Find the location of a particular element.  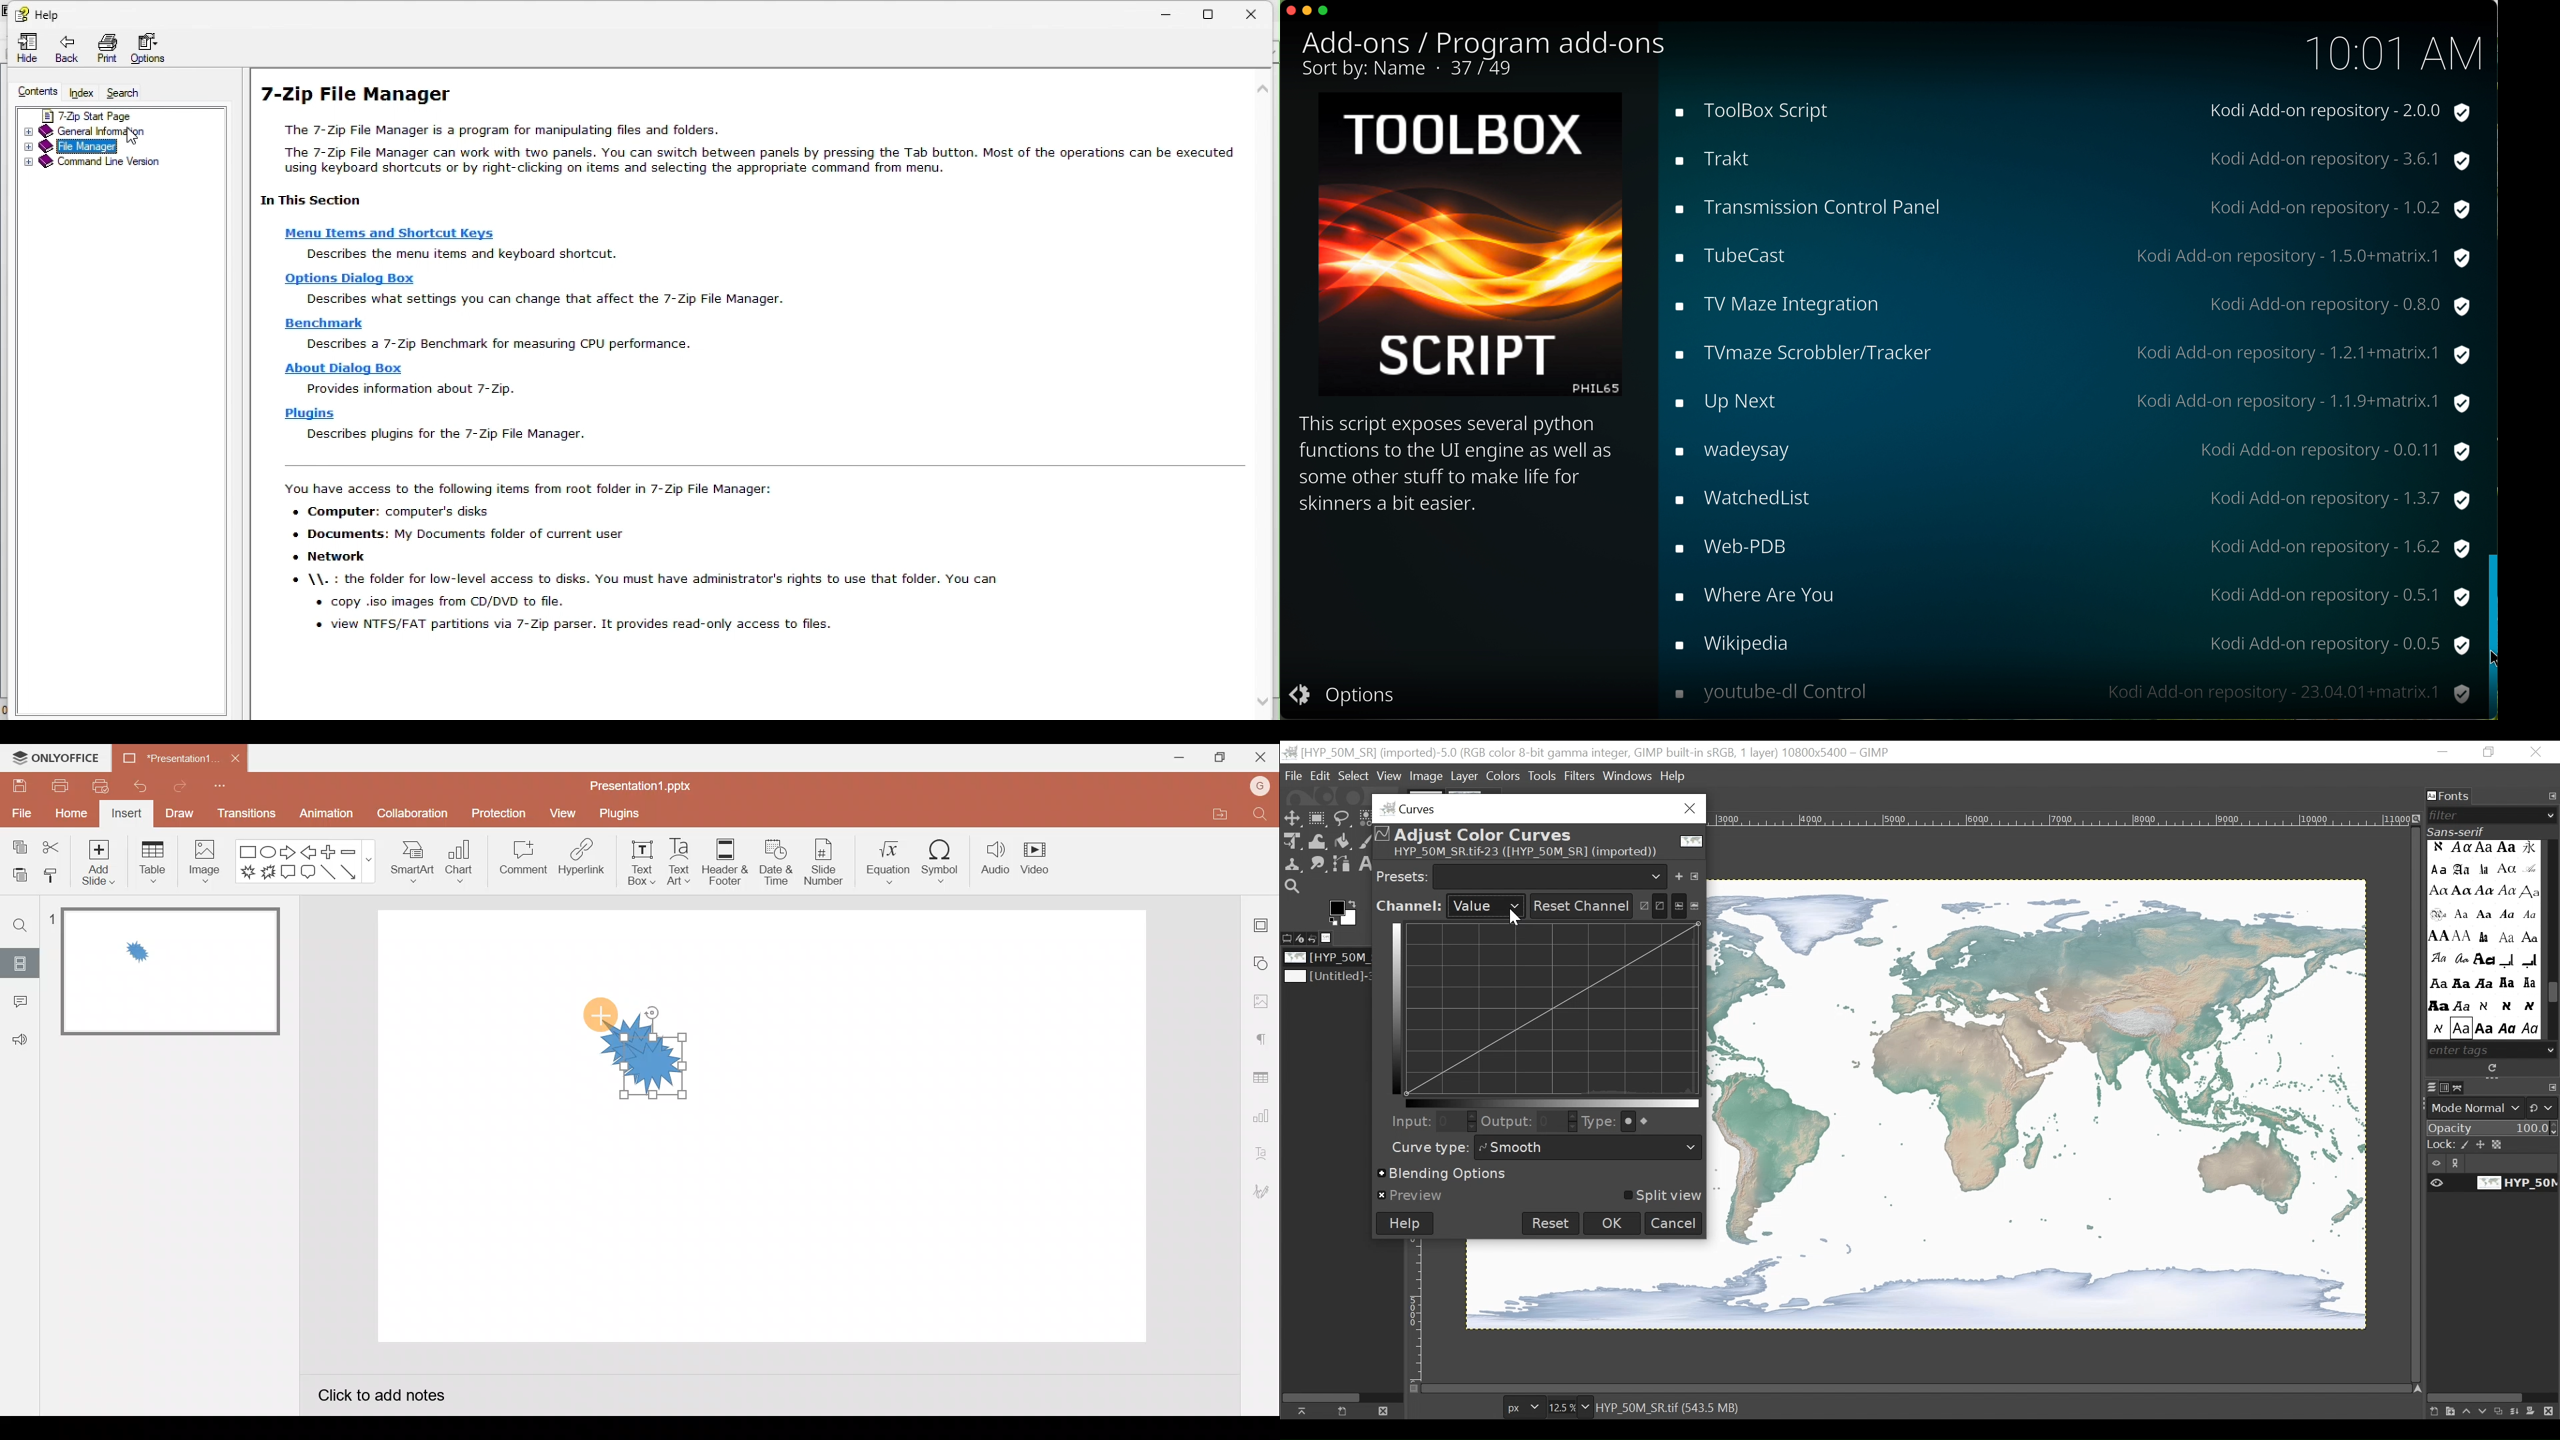

Paste is located at coordinates (19, 877).